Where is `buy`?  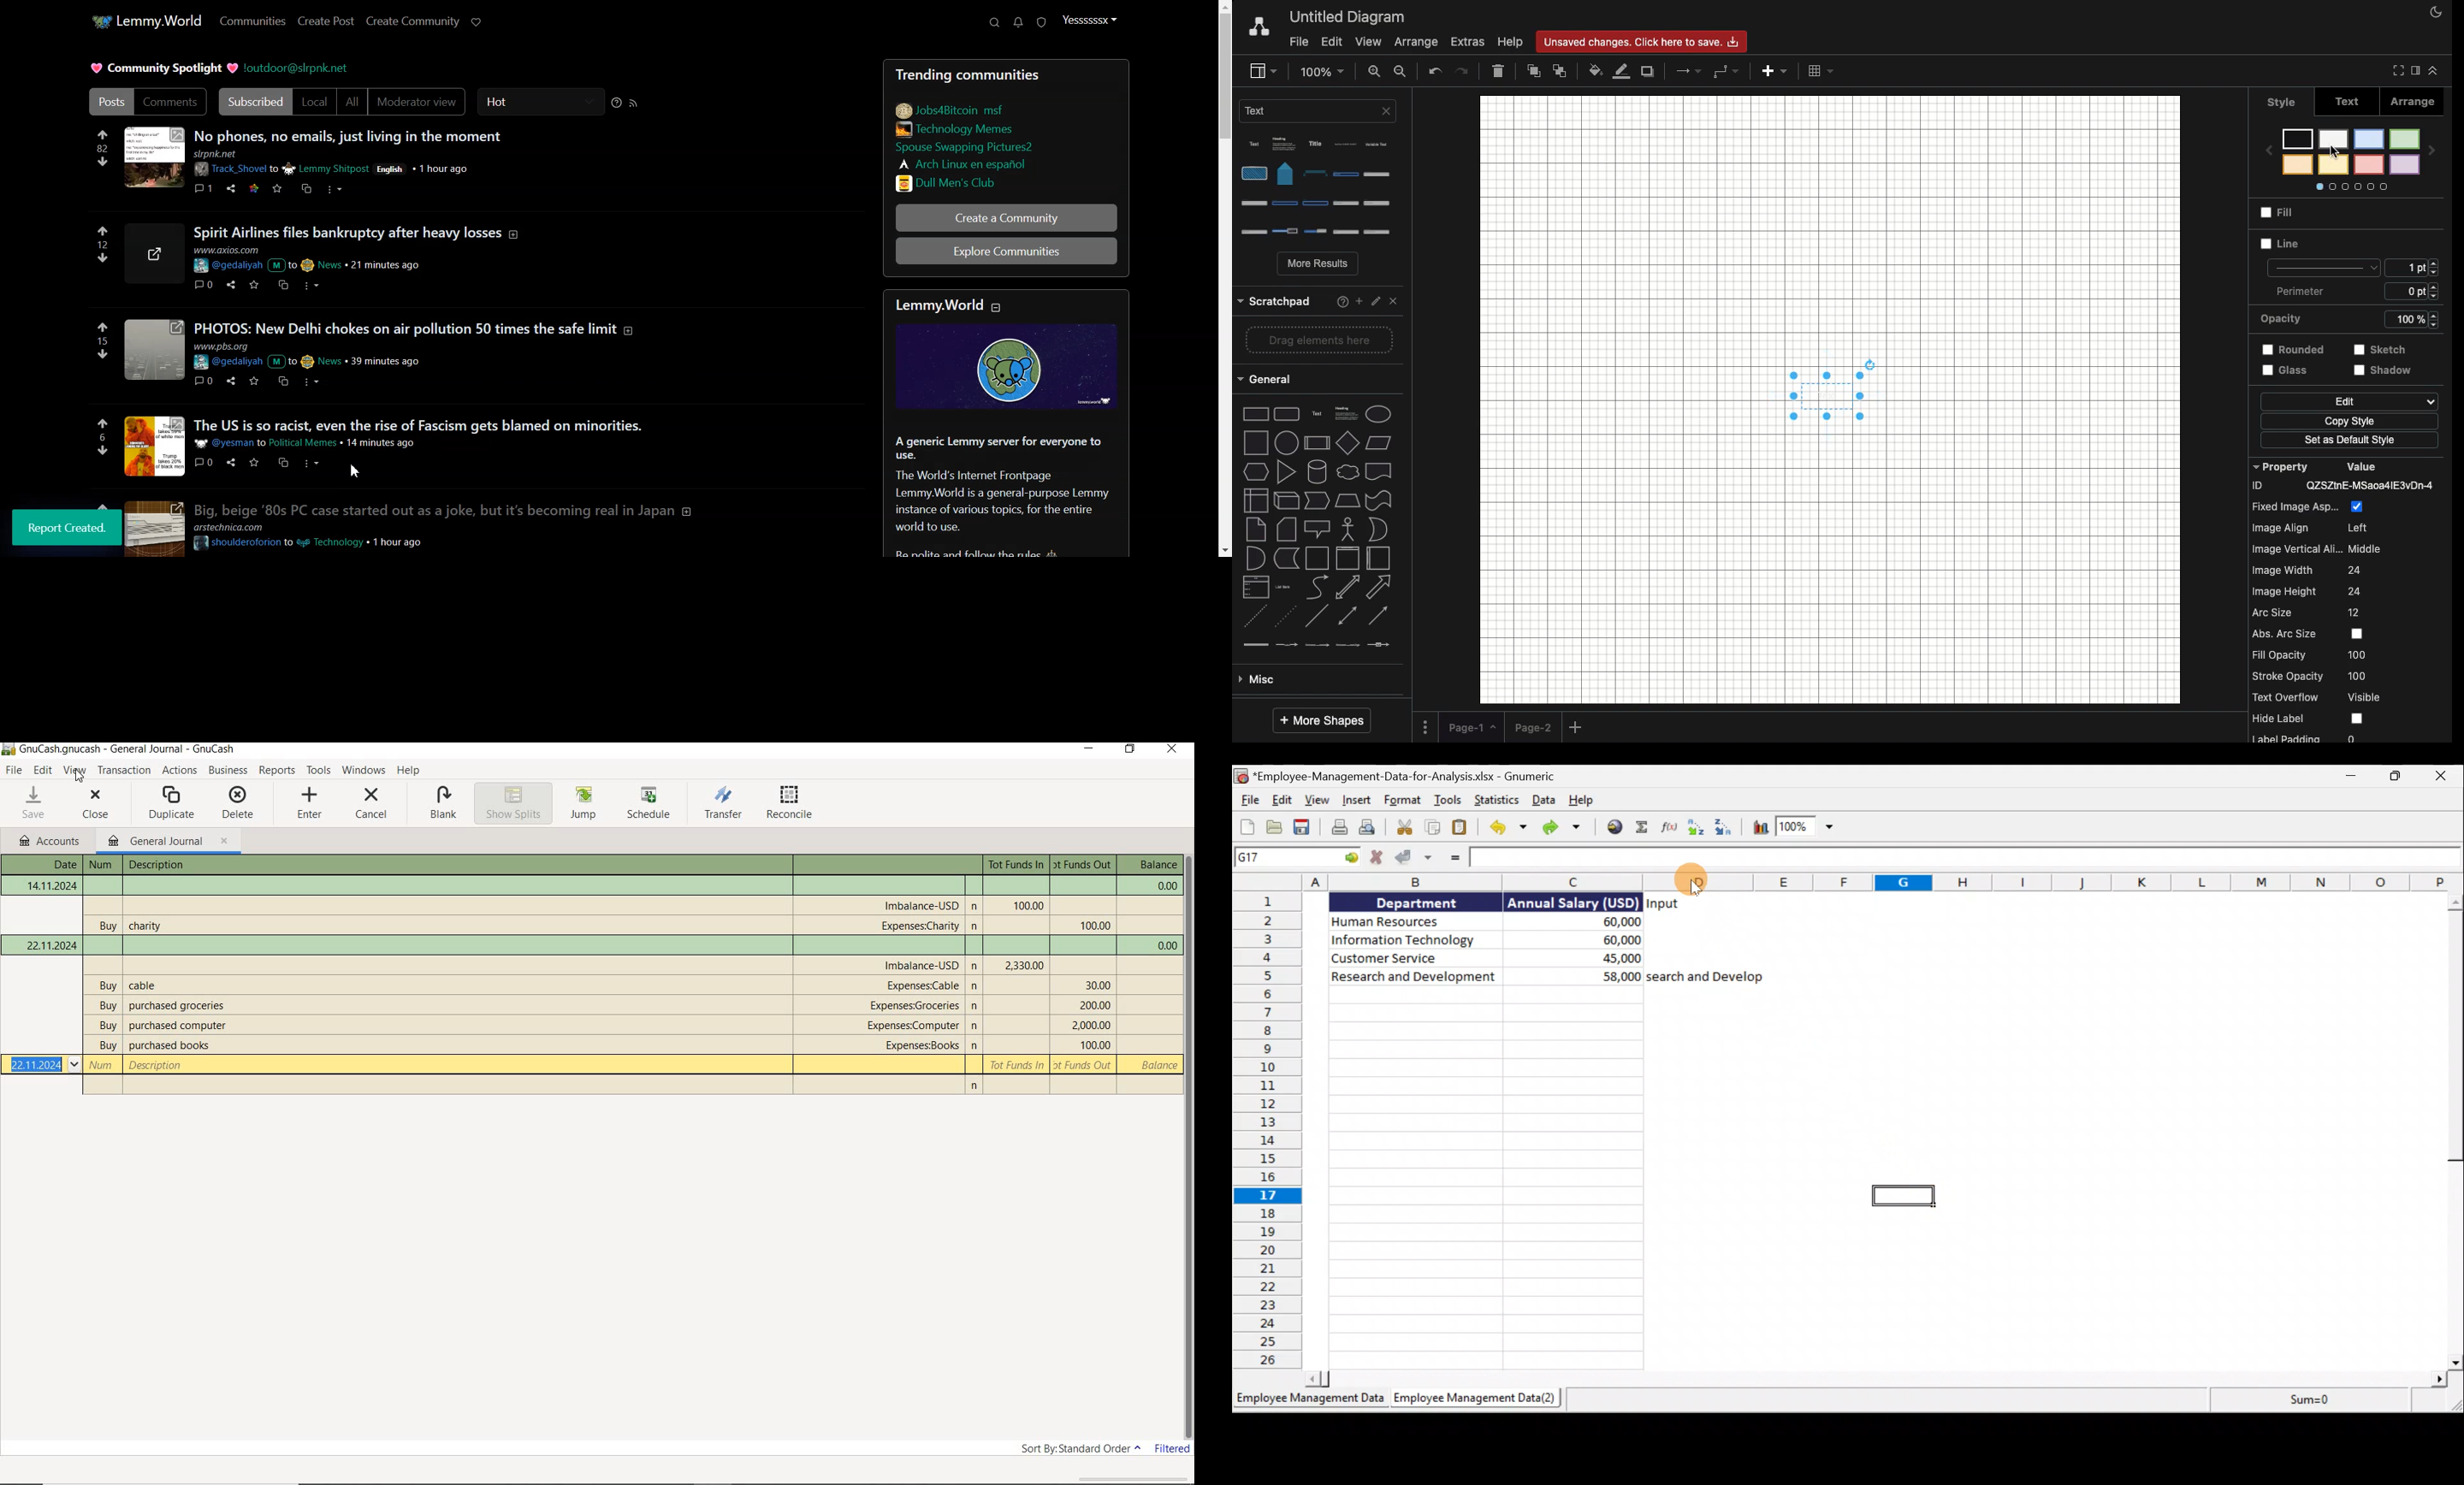 buy is located at coordinates (107, 1046).